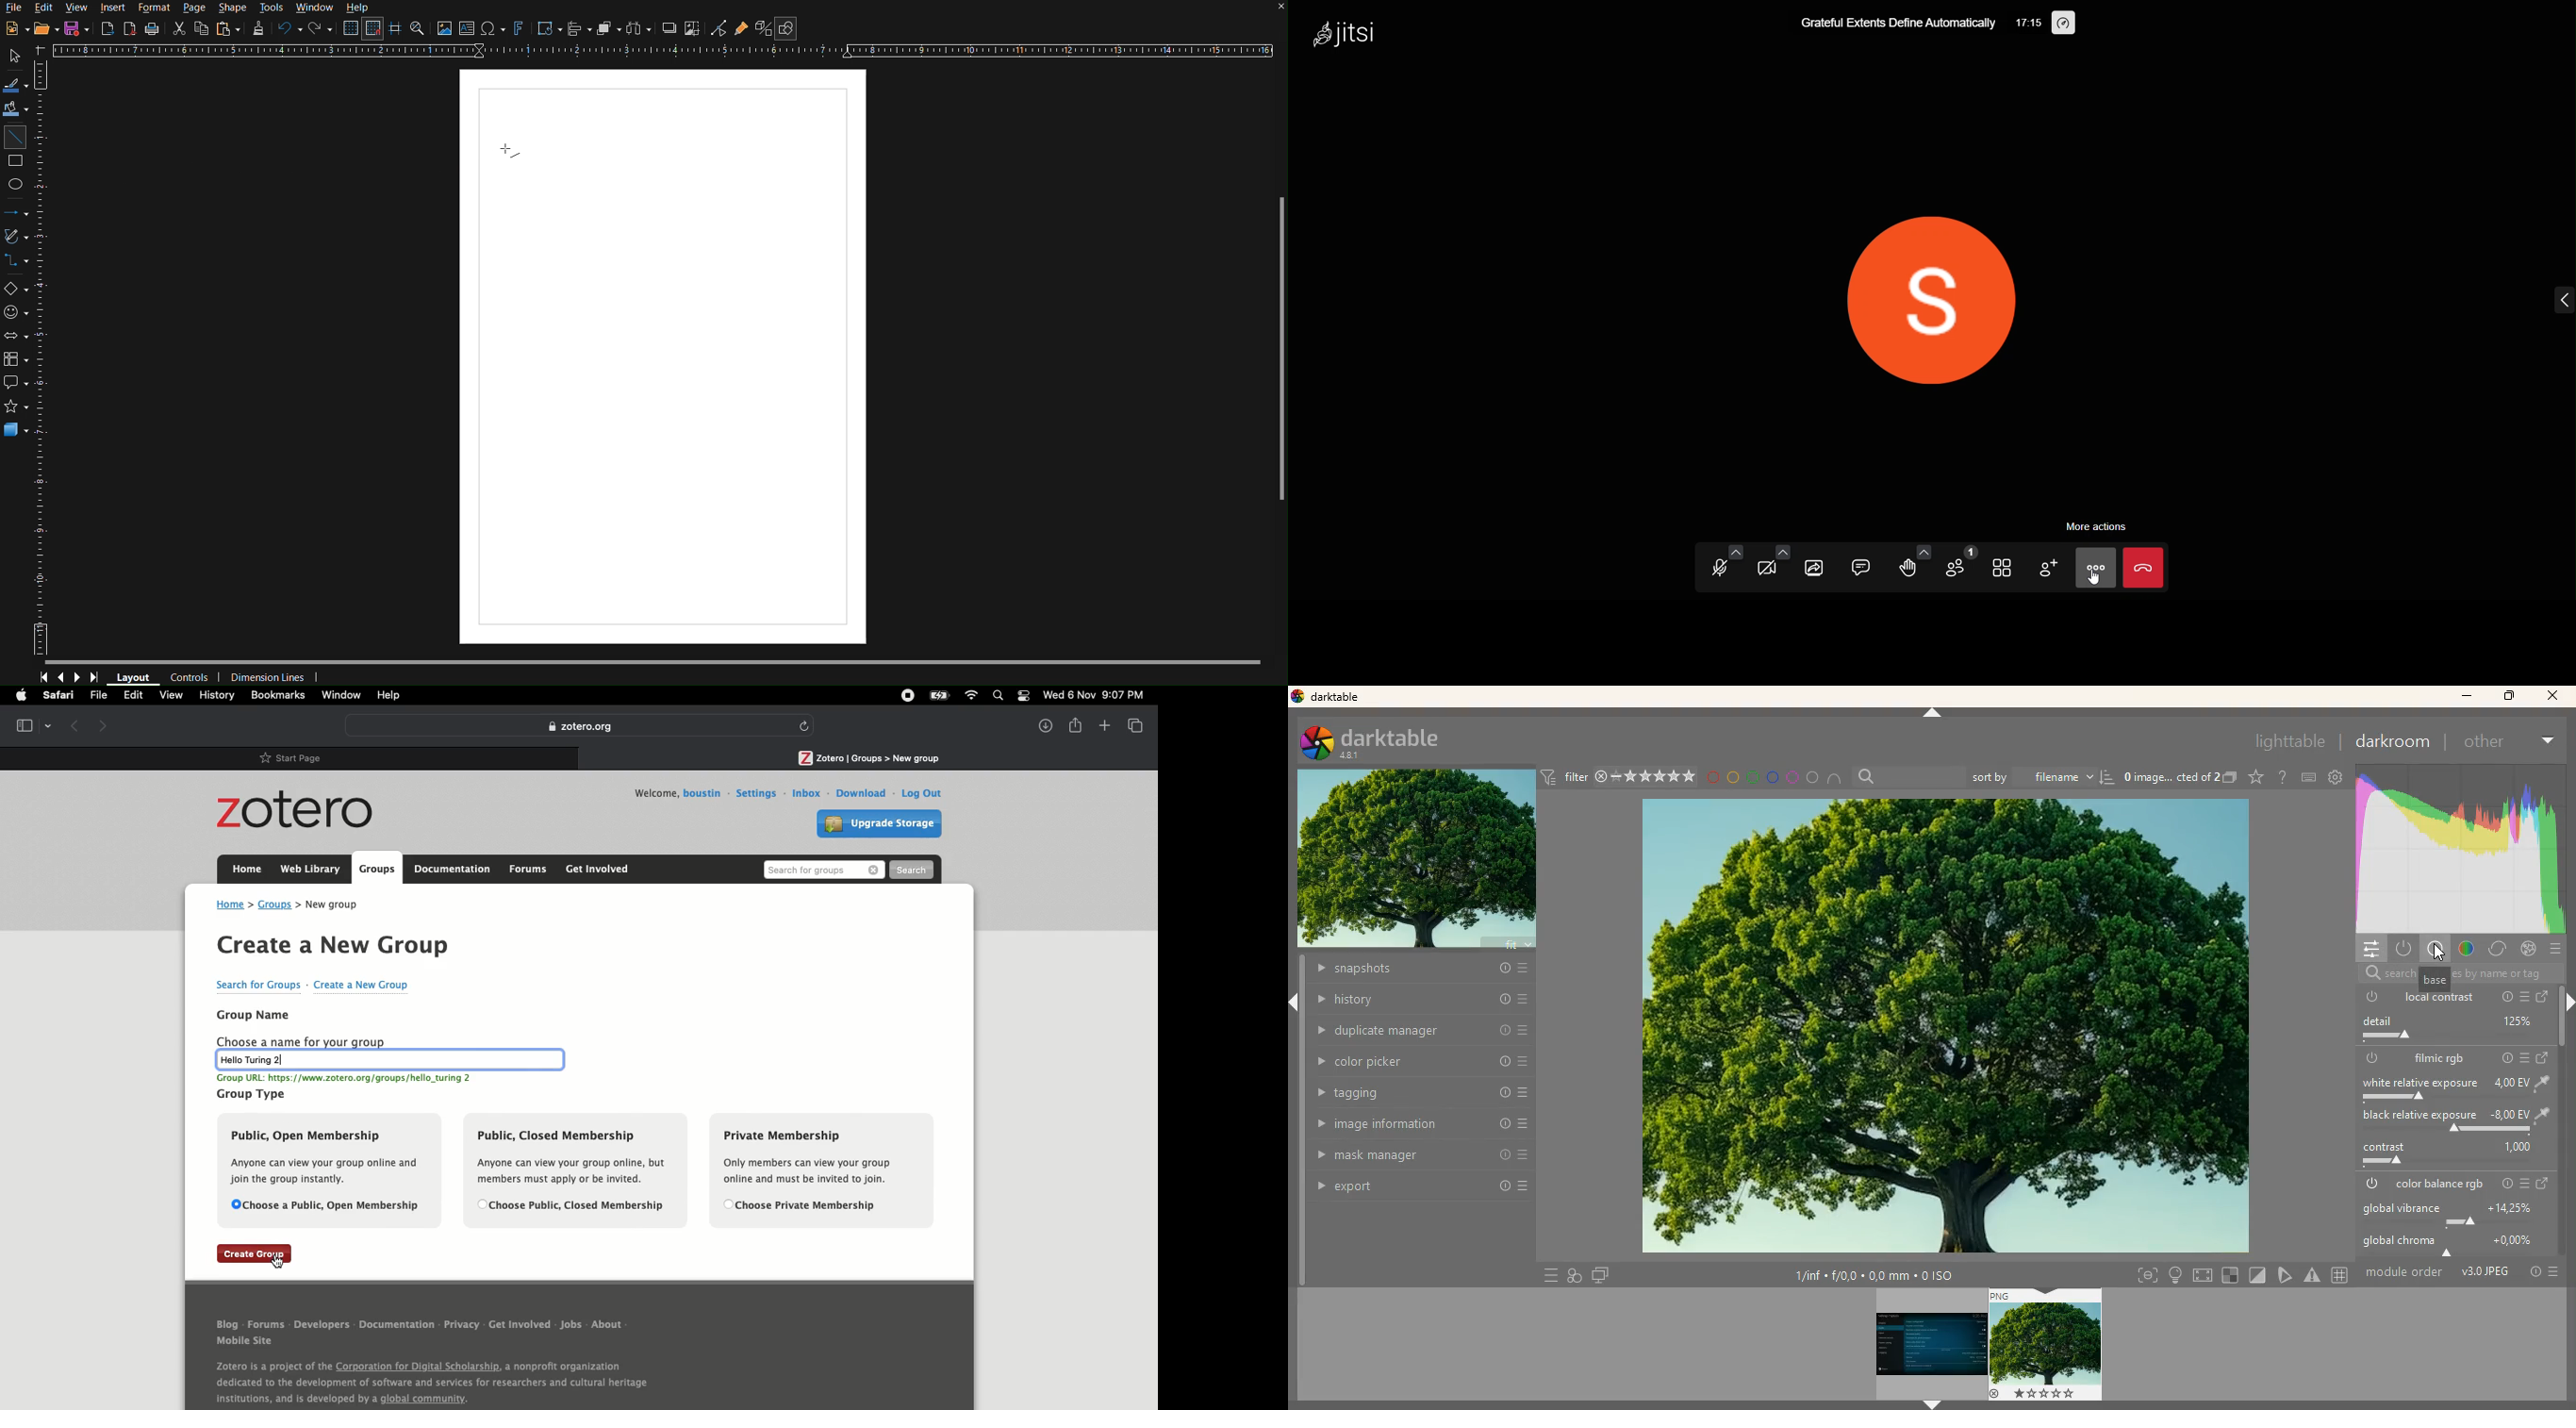 The height and width of the screenshot is (1428, 2576). Describe the element at coordinates (253, 1095) in the screenshot. I see `Group type` at that location.